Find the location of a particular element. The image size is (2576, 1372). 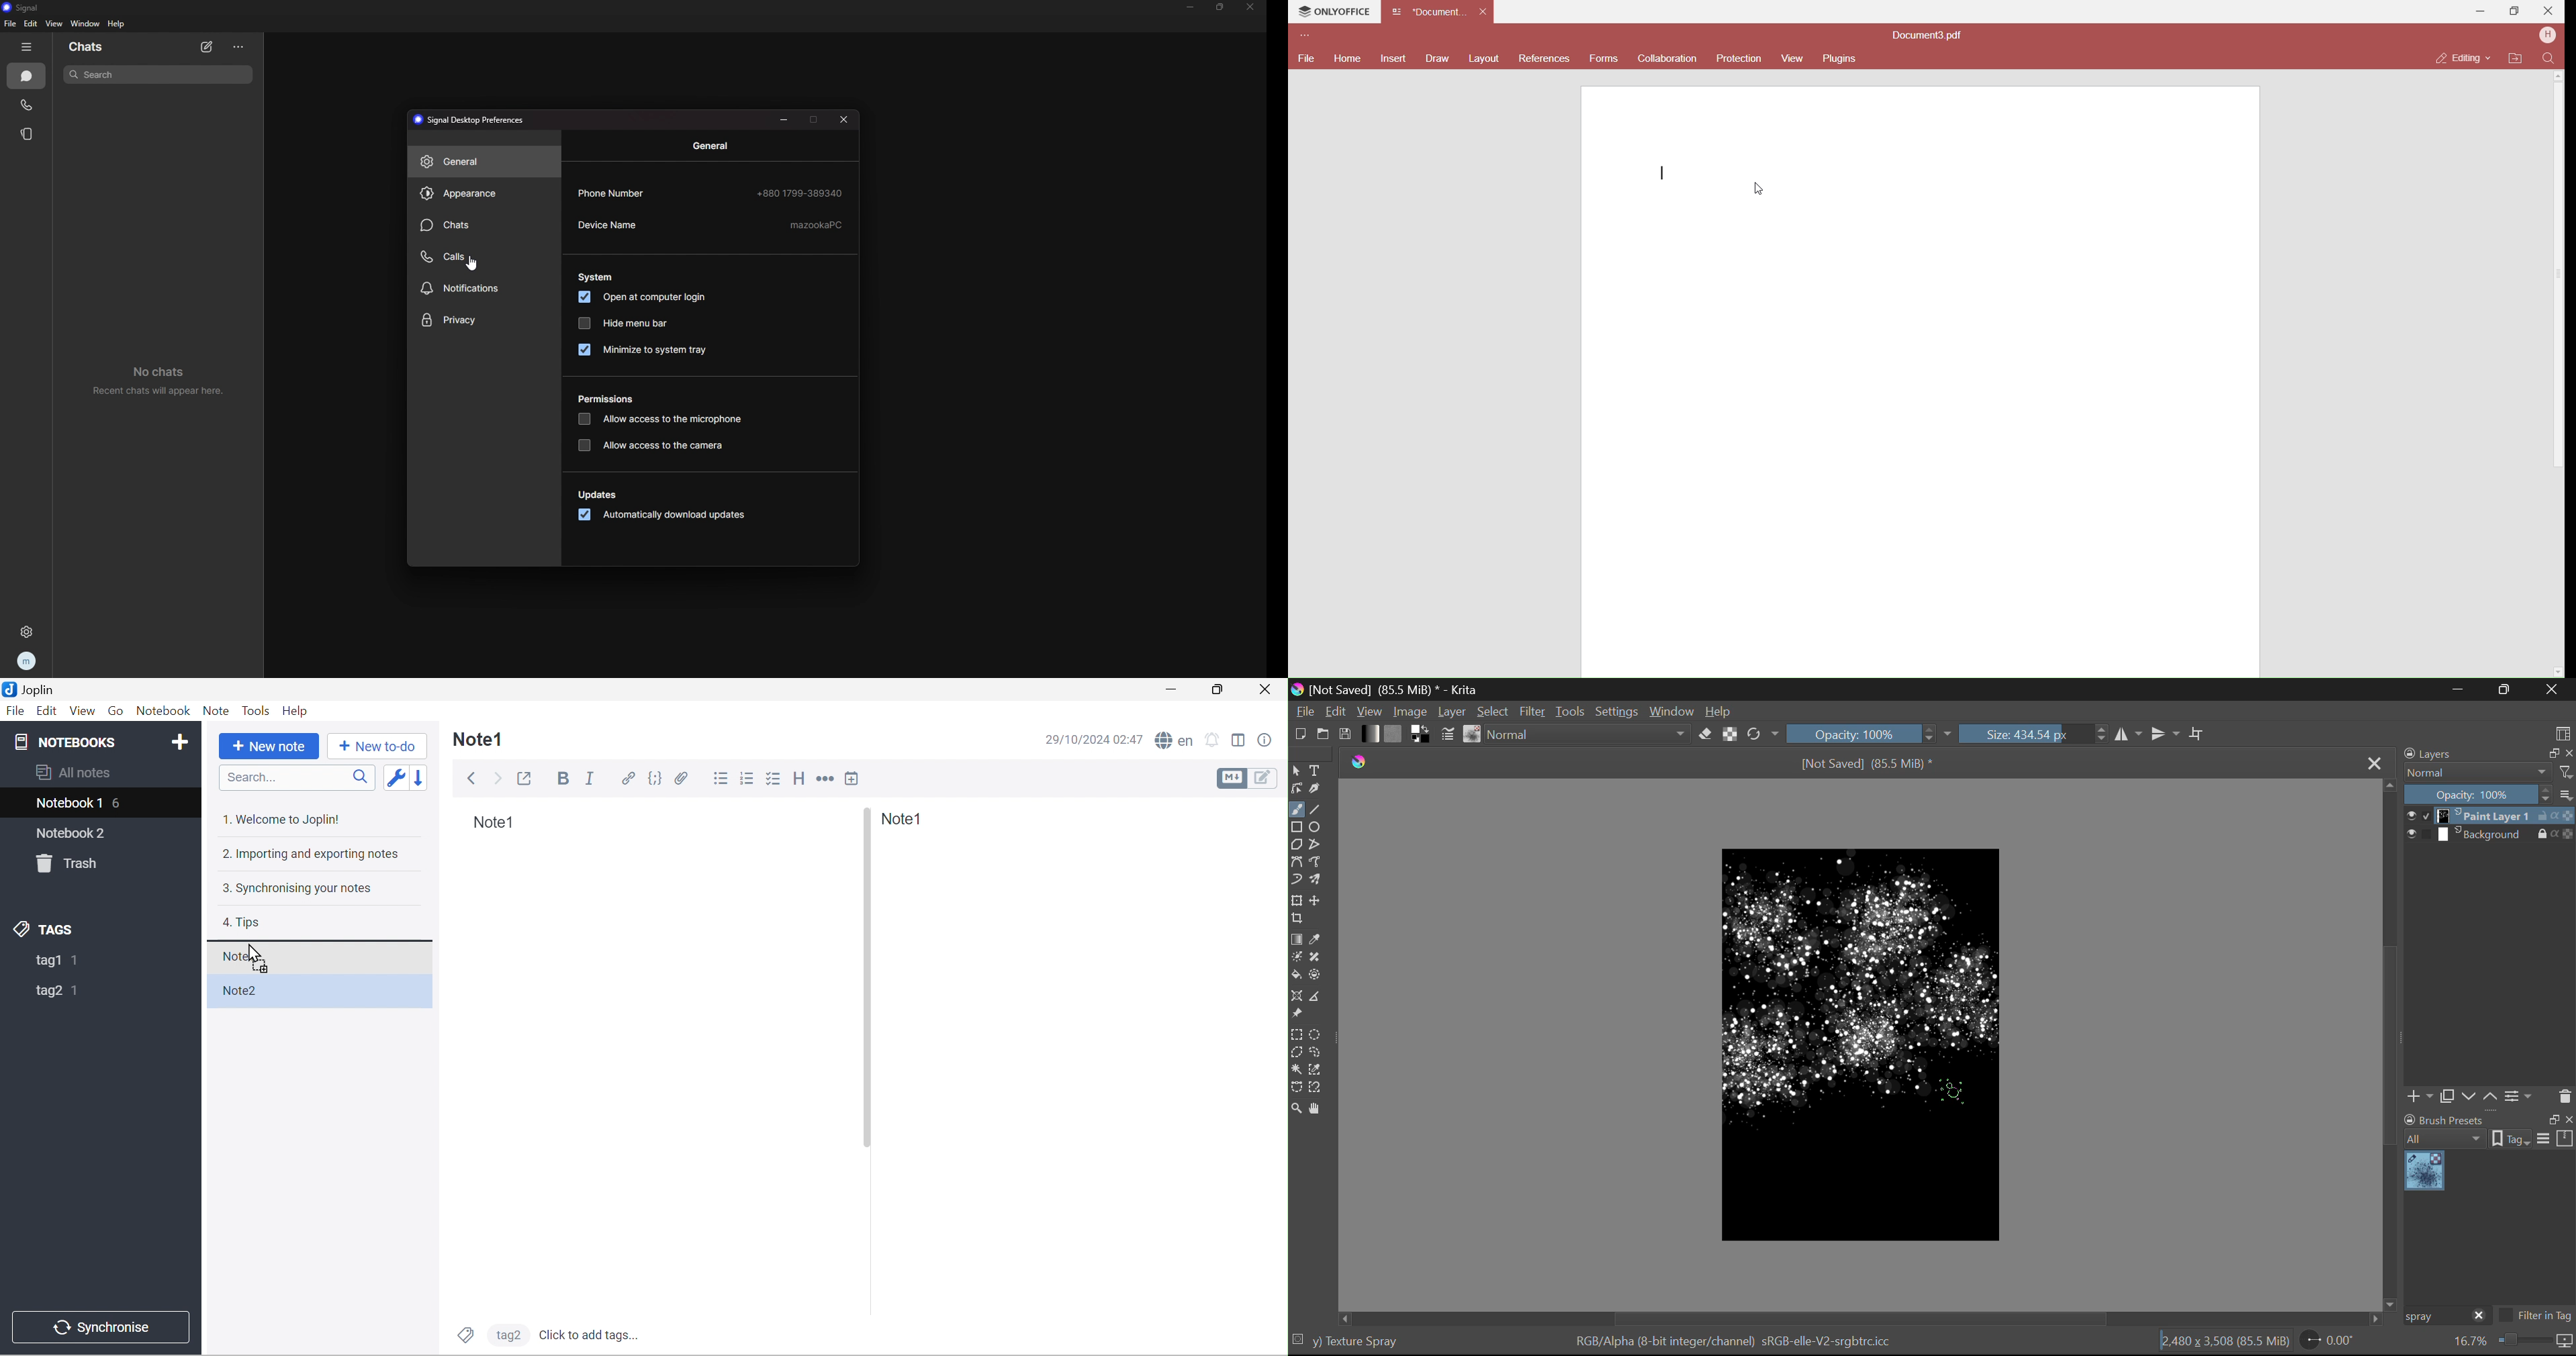

Fill is located at coordinates (1296, 976).